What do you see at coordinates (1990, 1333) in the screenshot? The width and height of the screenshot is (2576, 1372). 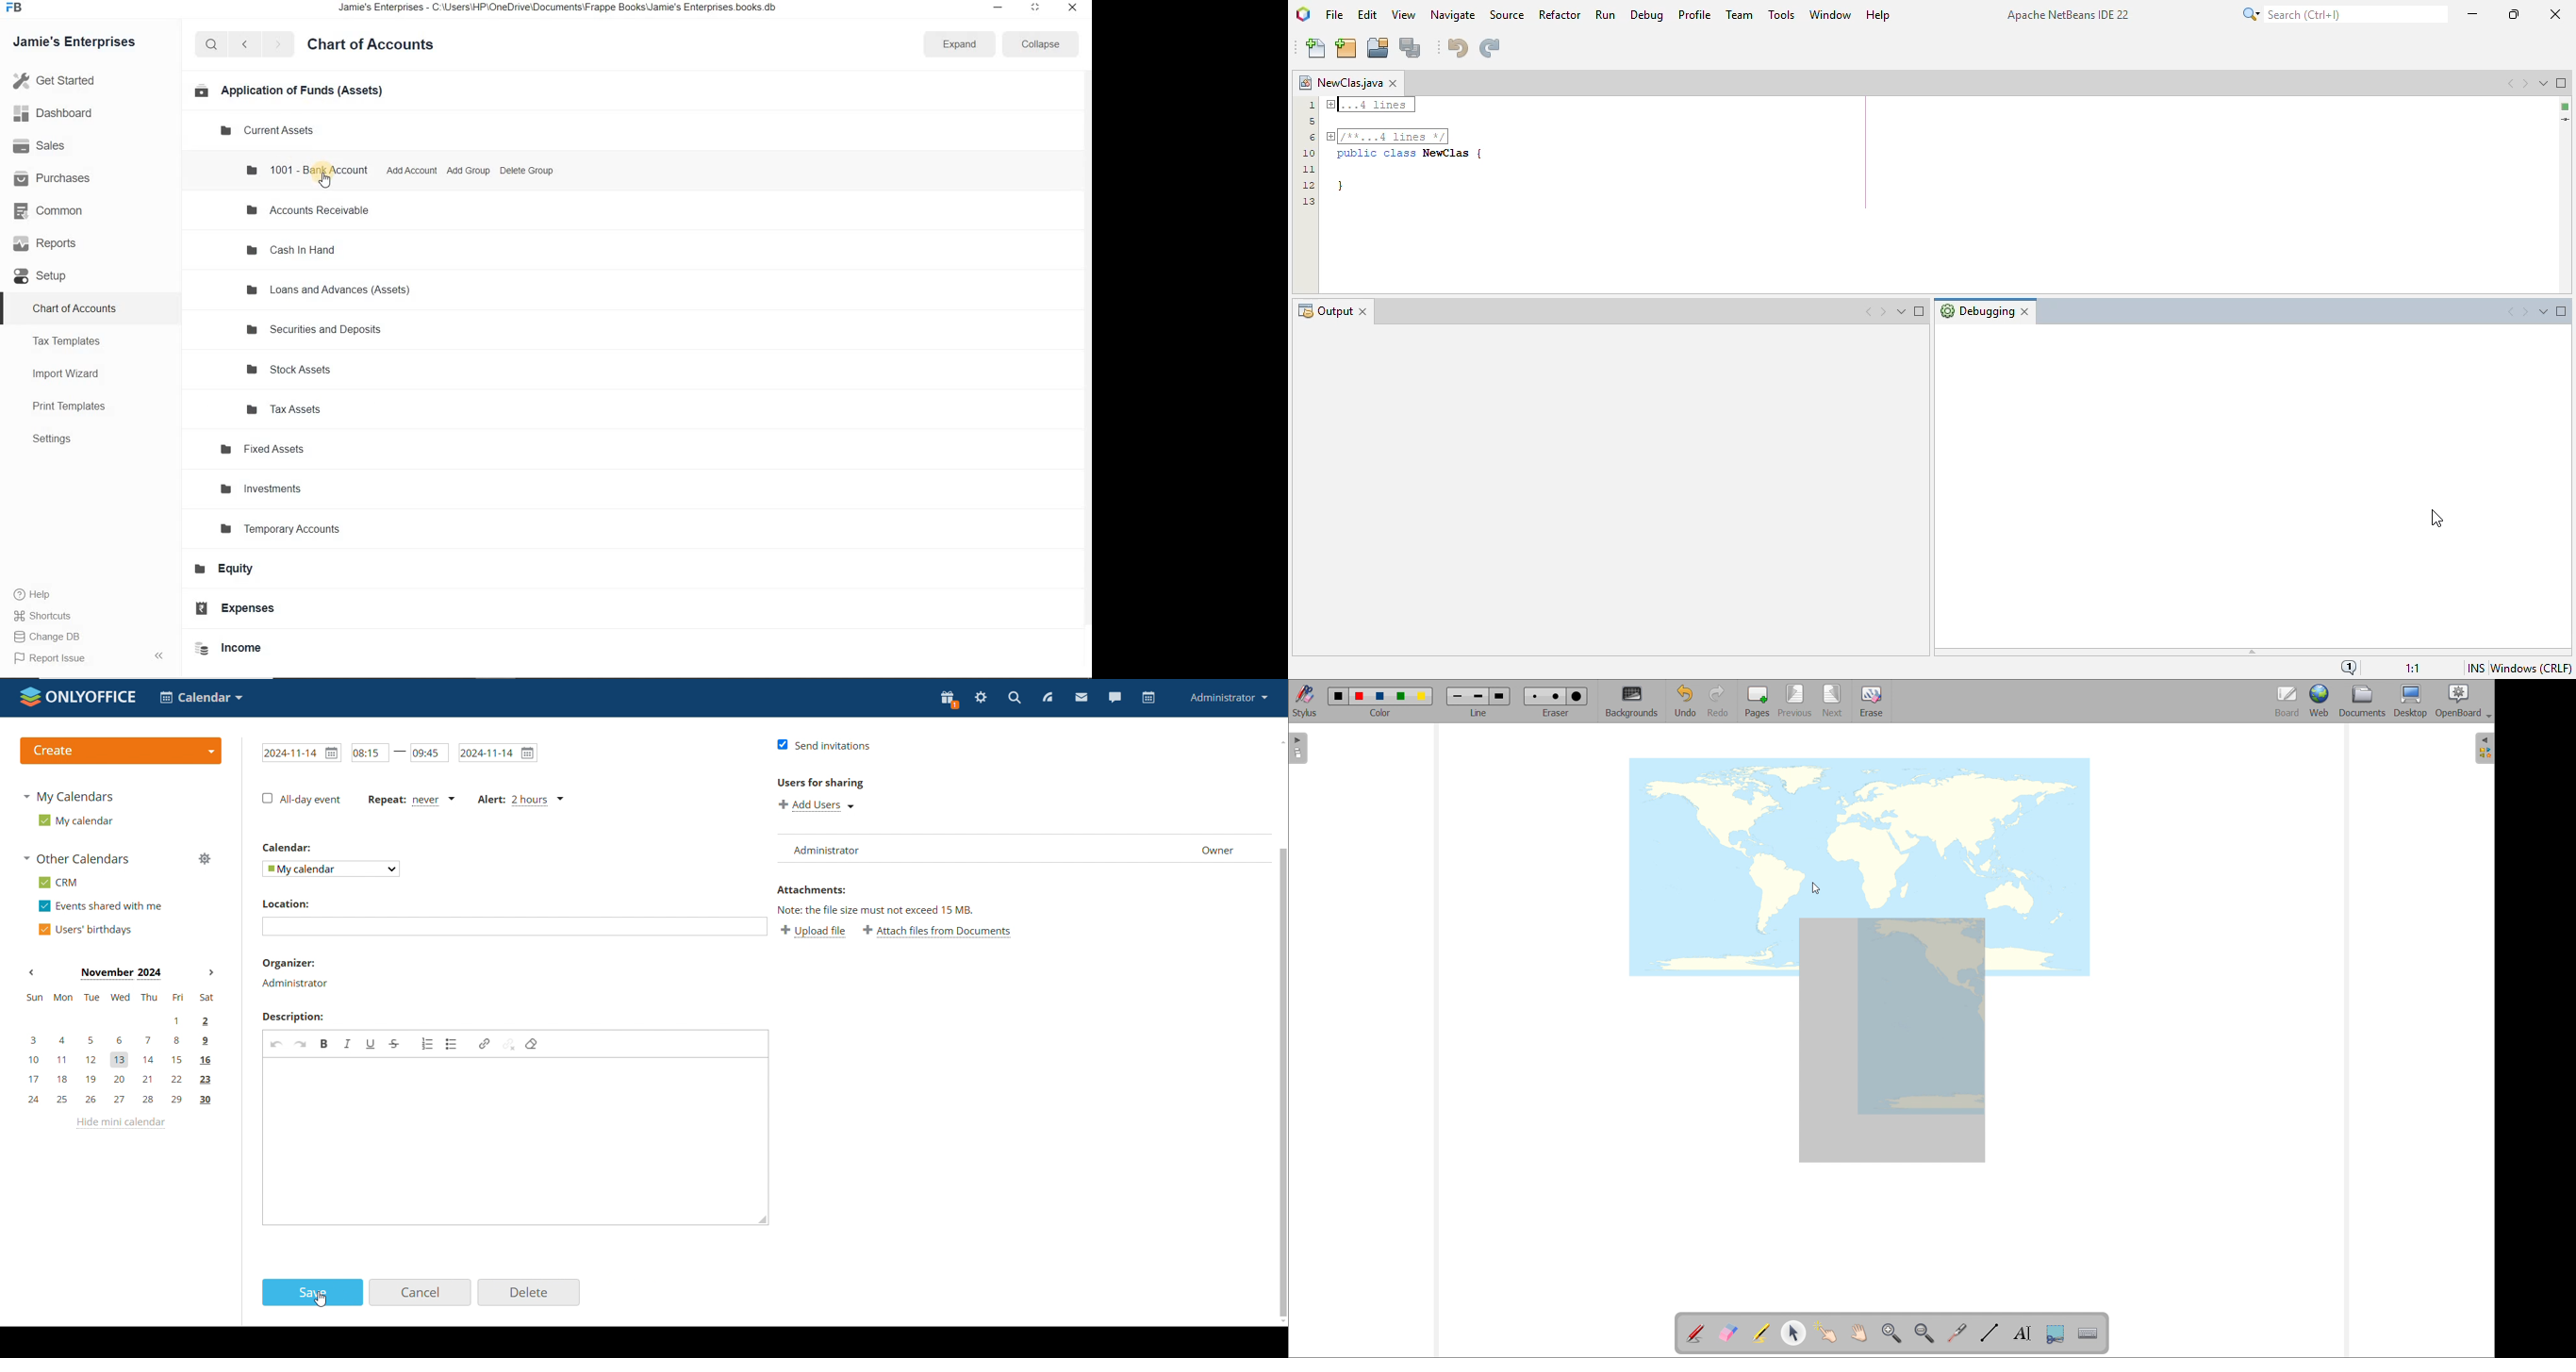 I see `draw lines` at bounding box center [1990, 1333].